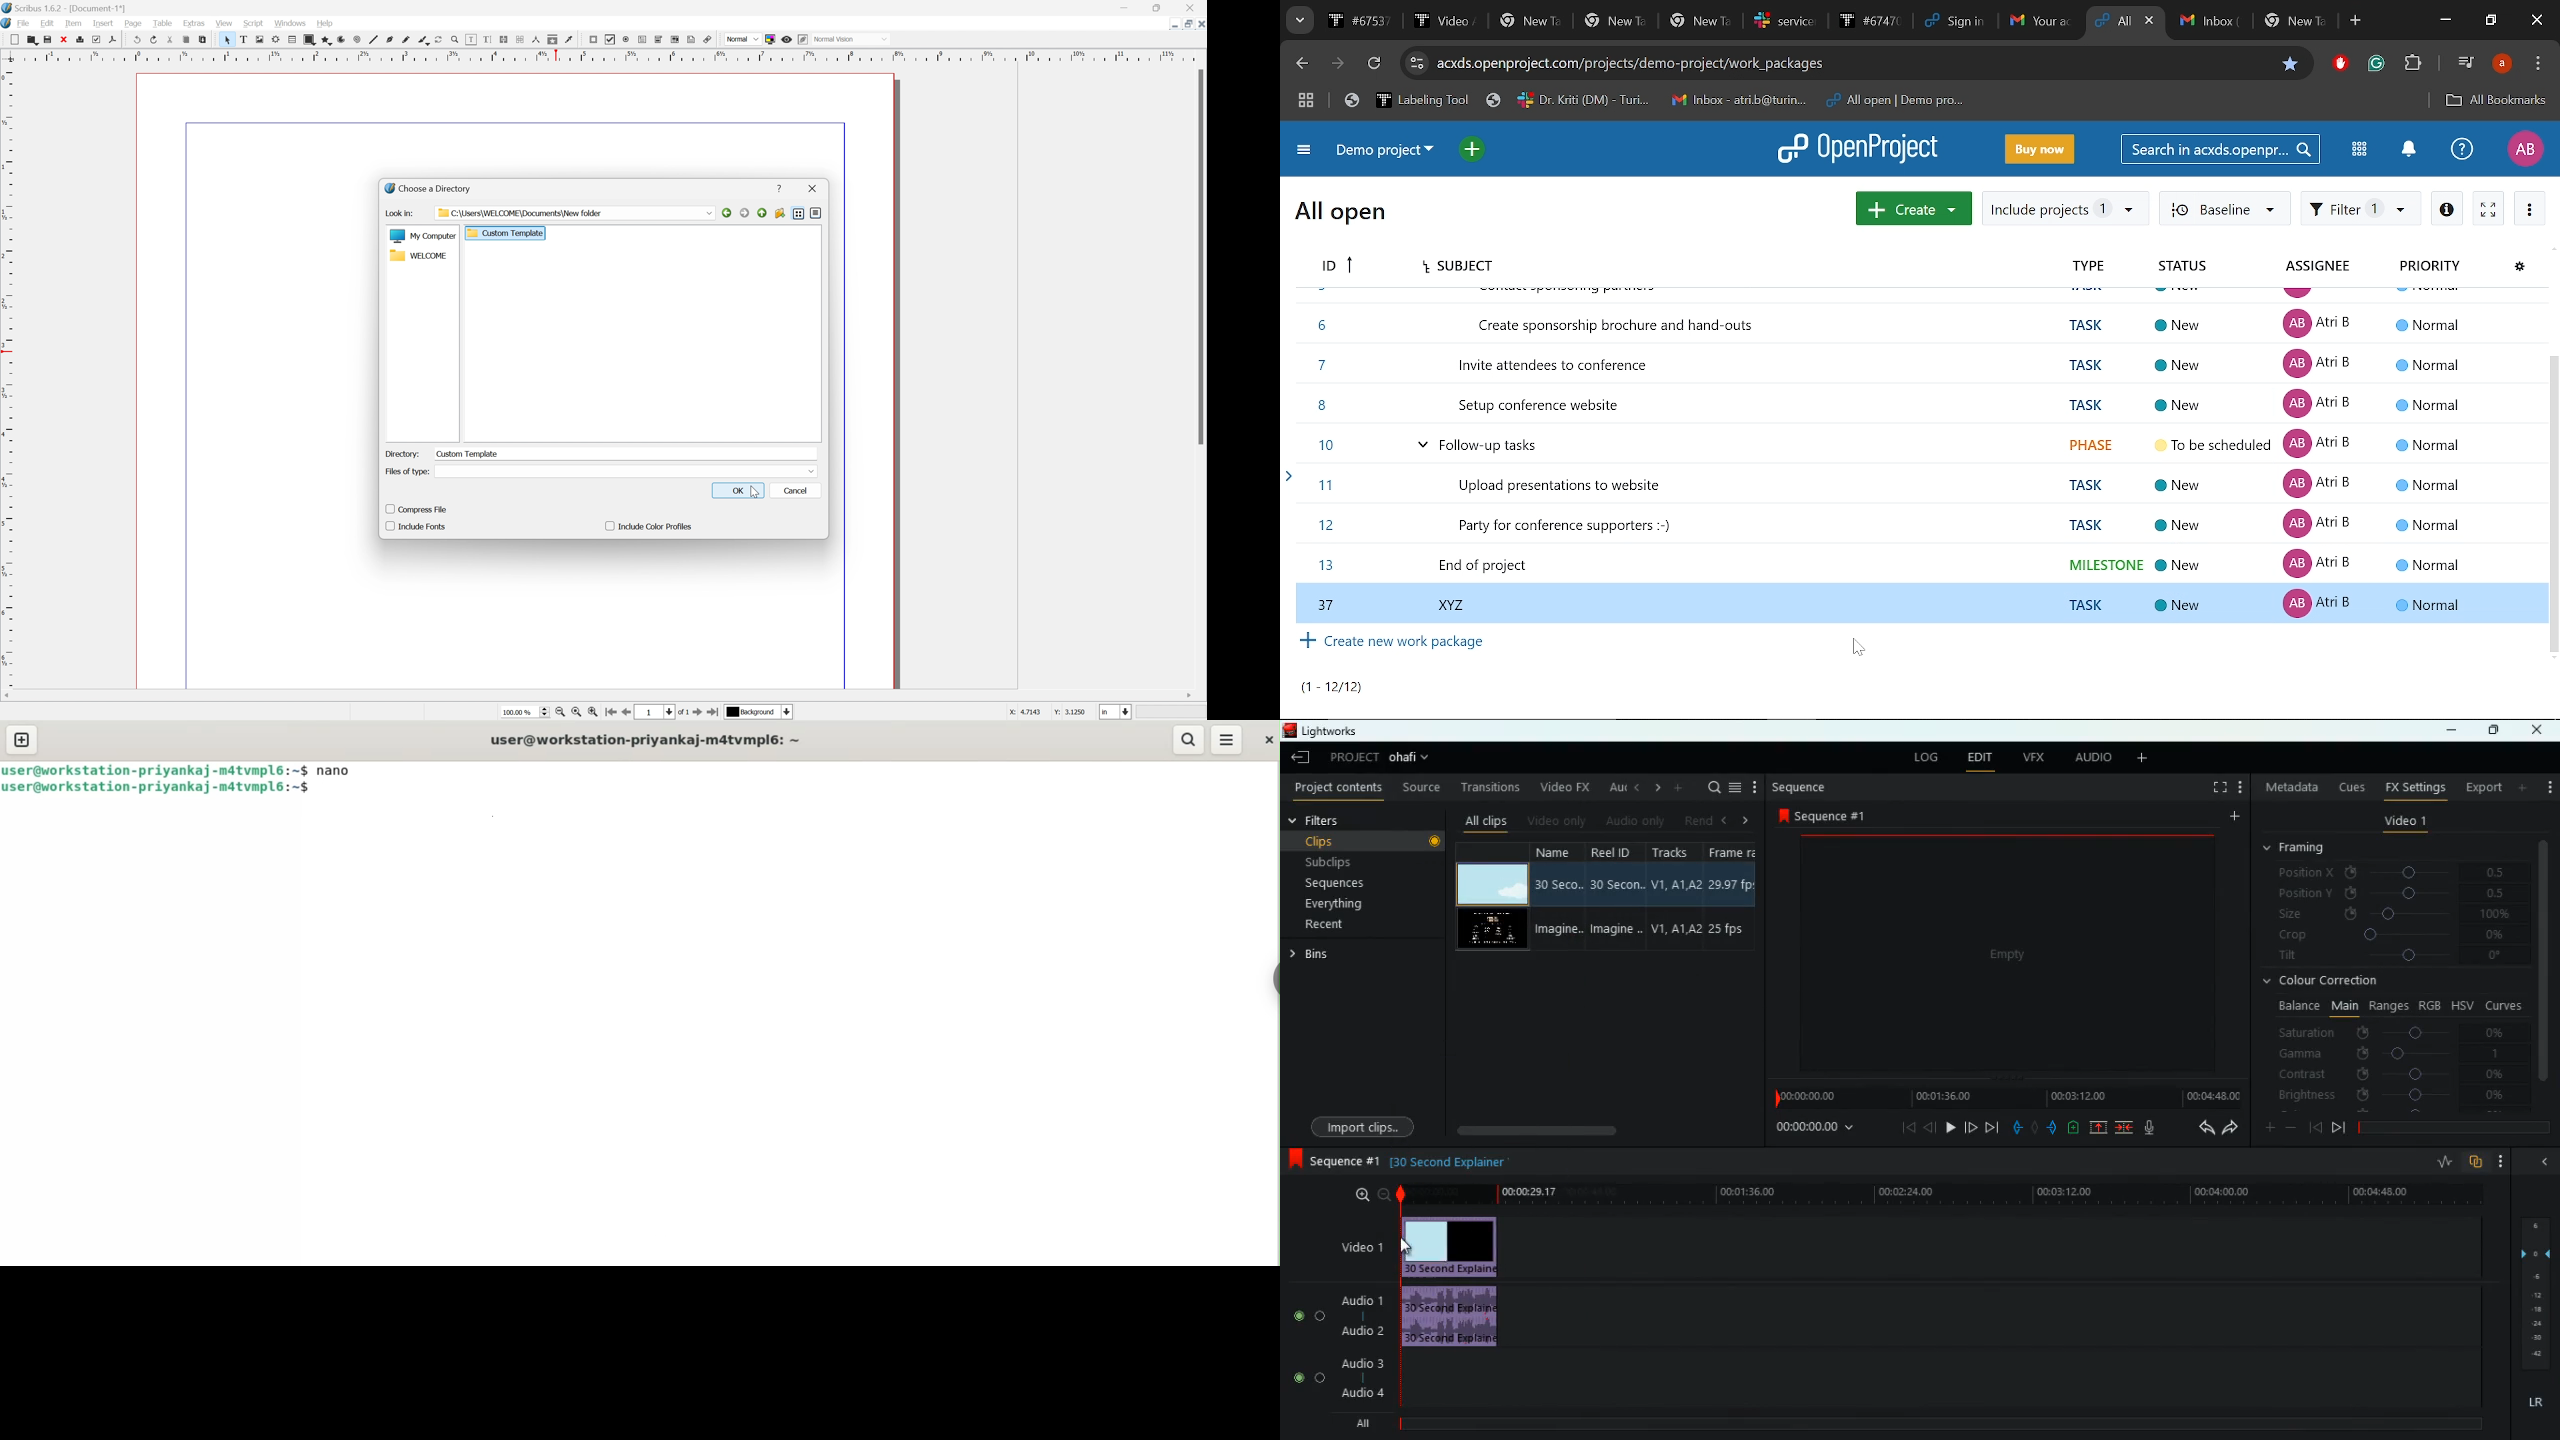  What do you see at coordinates (594, 712) in the screenshot?
I see `Zoom in` at bounding box center [594, 712].